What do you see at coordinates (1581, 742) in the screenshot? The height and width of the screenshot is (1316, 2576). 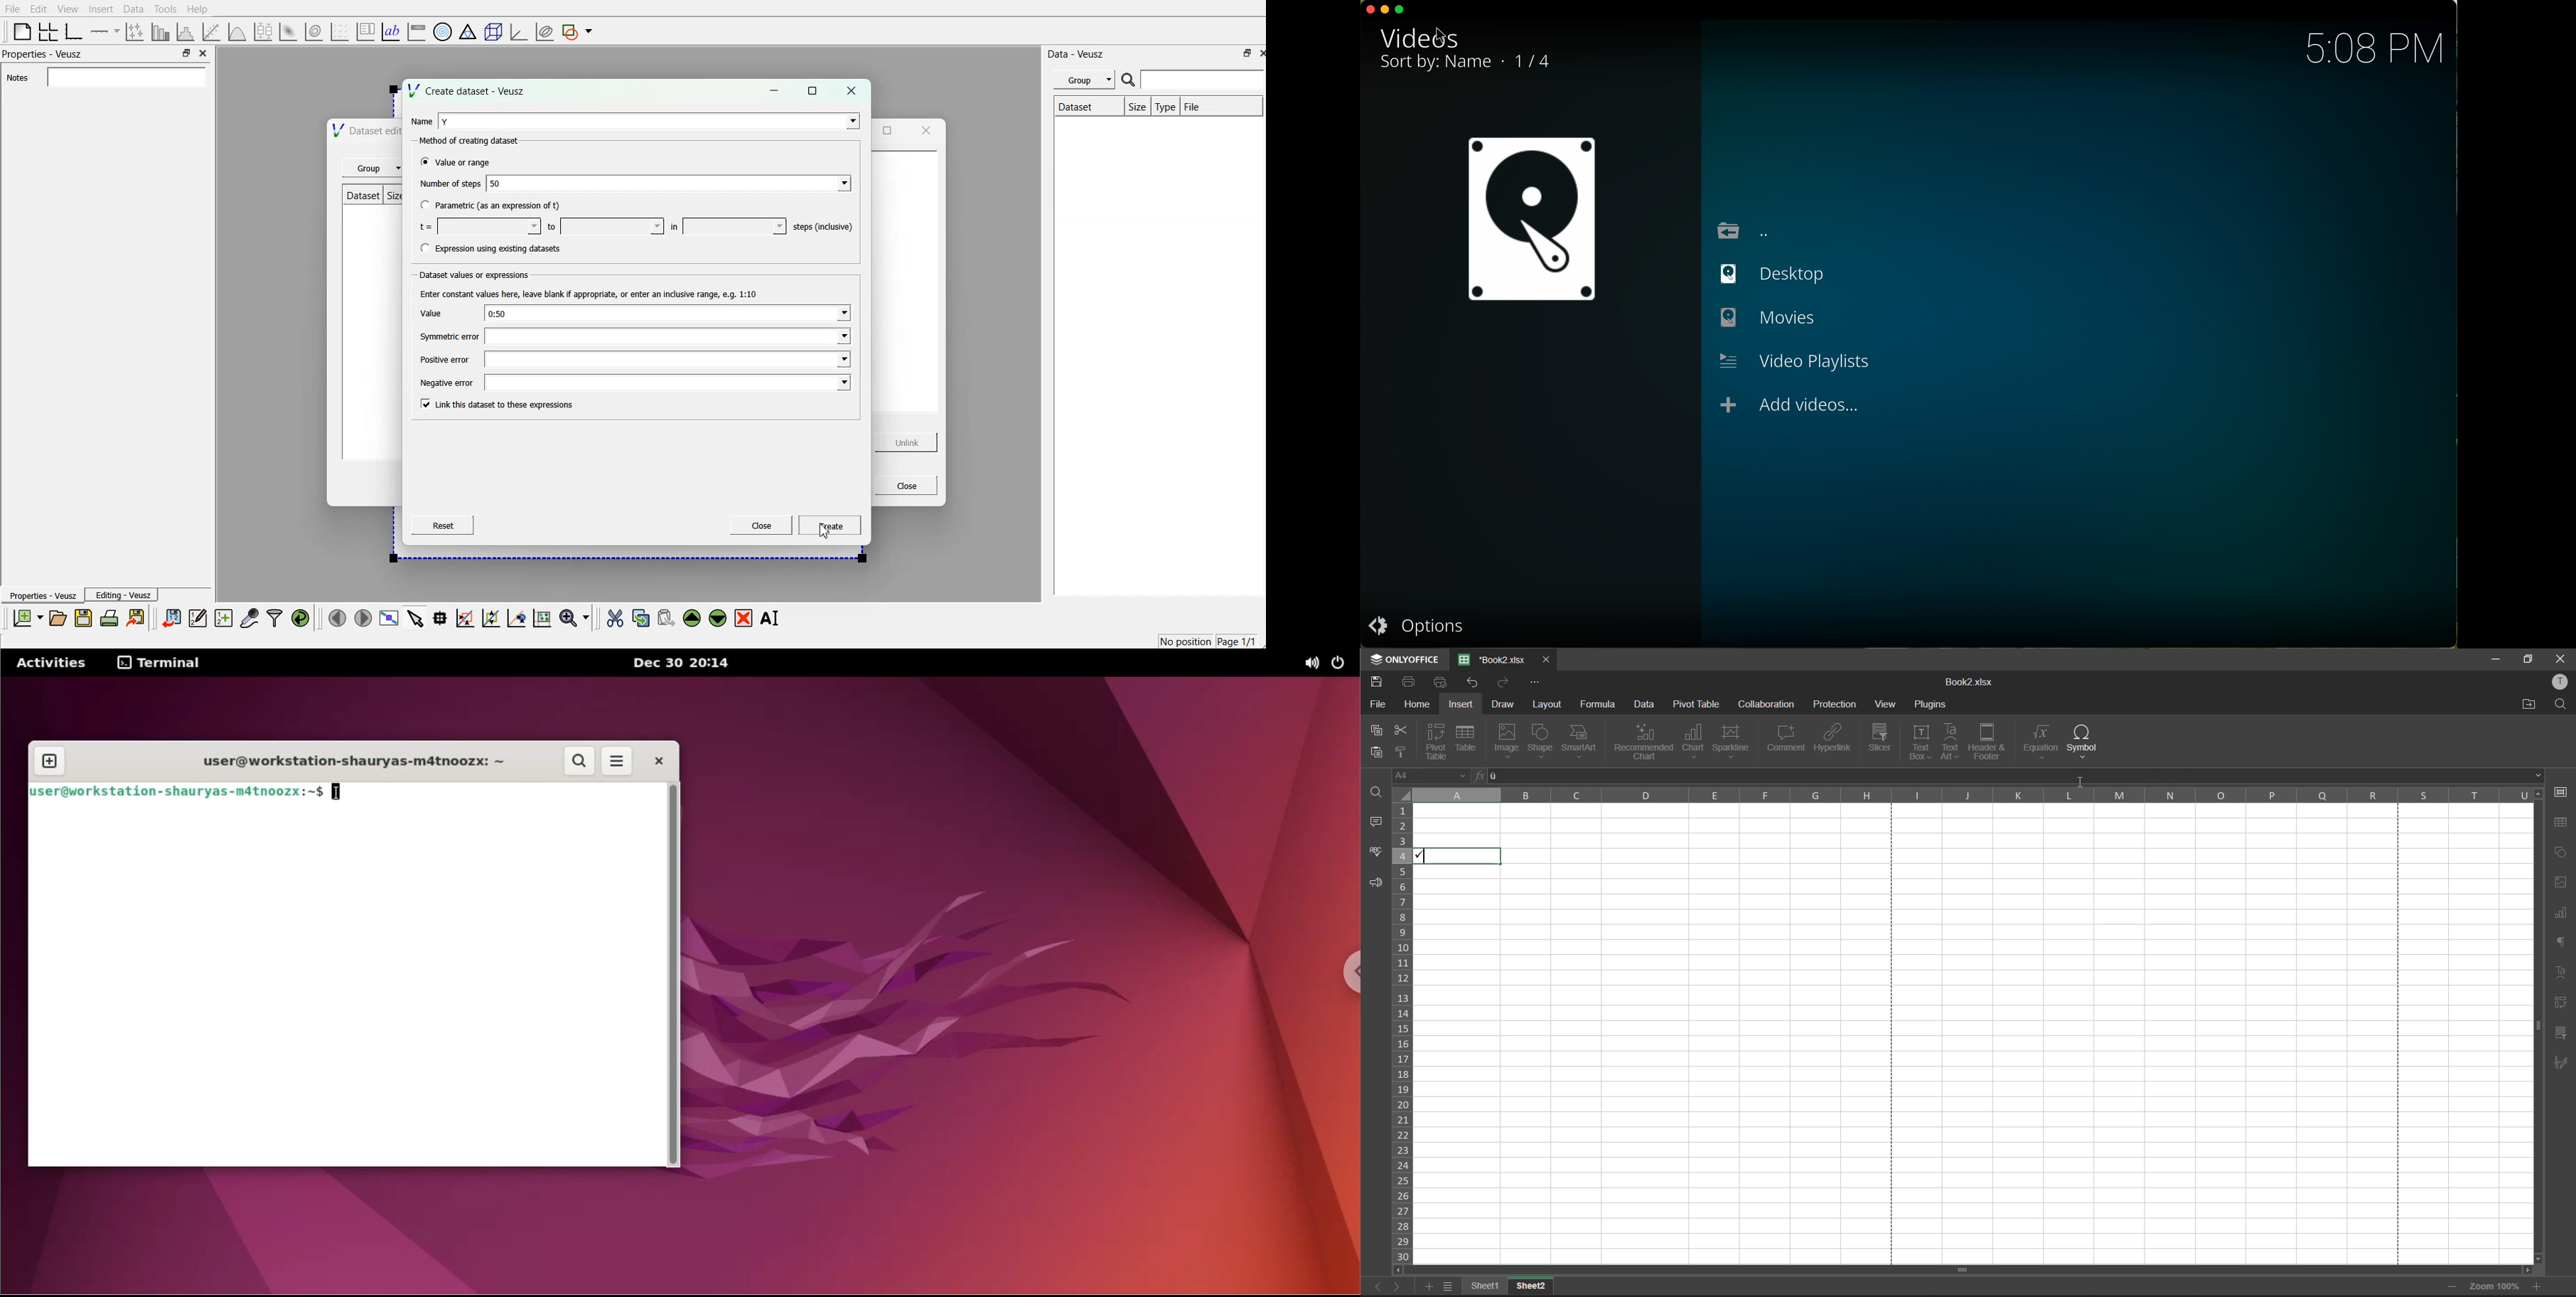 I see `smart art` at bounding box center [1581, 742].